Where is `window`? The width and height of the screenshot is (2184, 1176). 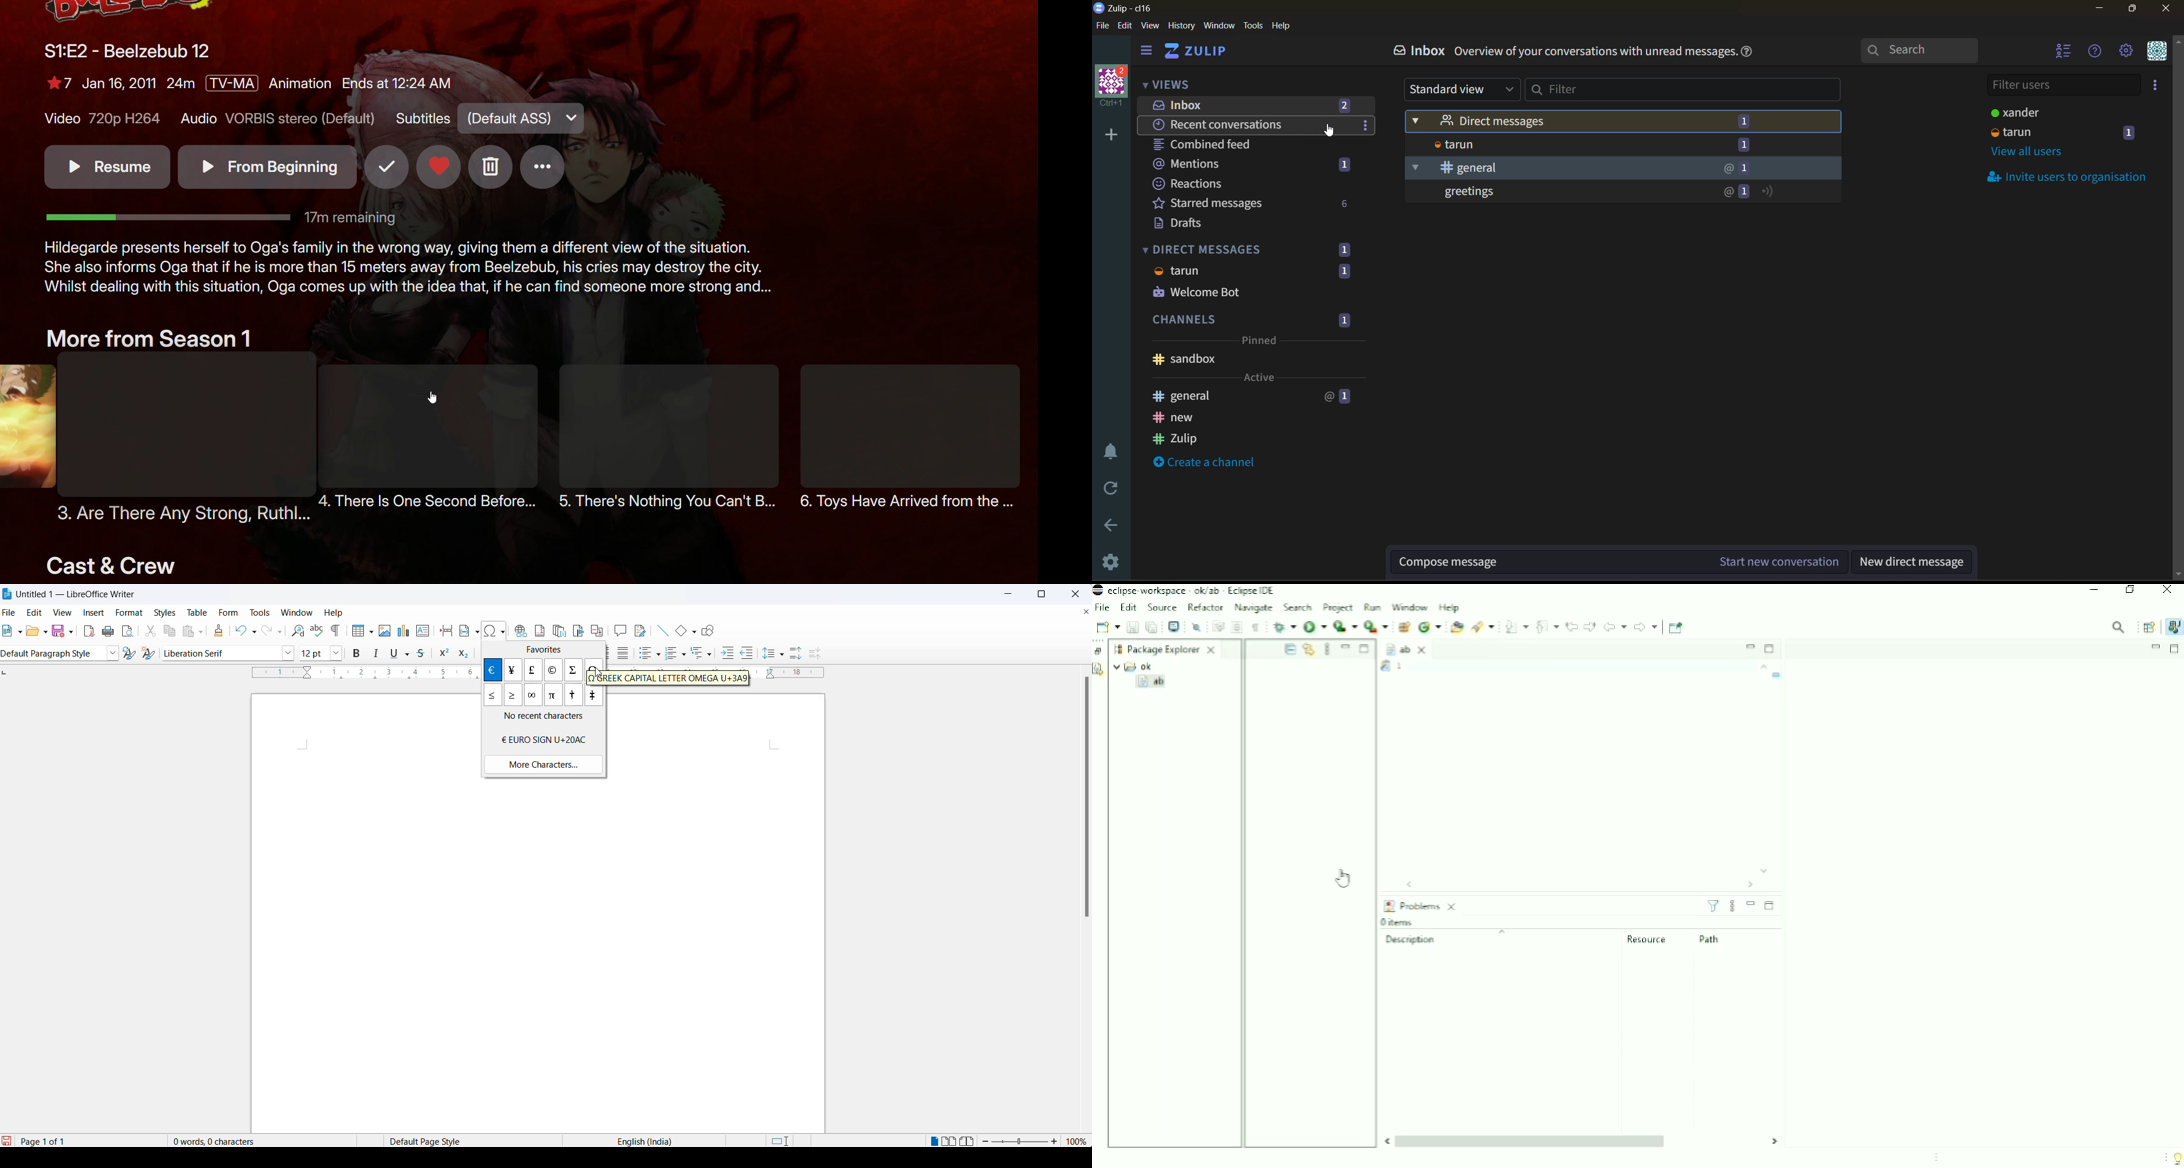 window is located at coordinates (296, 612).